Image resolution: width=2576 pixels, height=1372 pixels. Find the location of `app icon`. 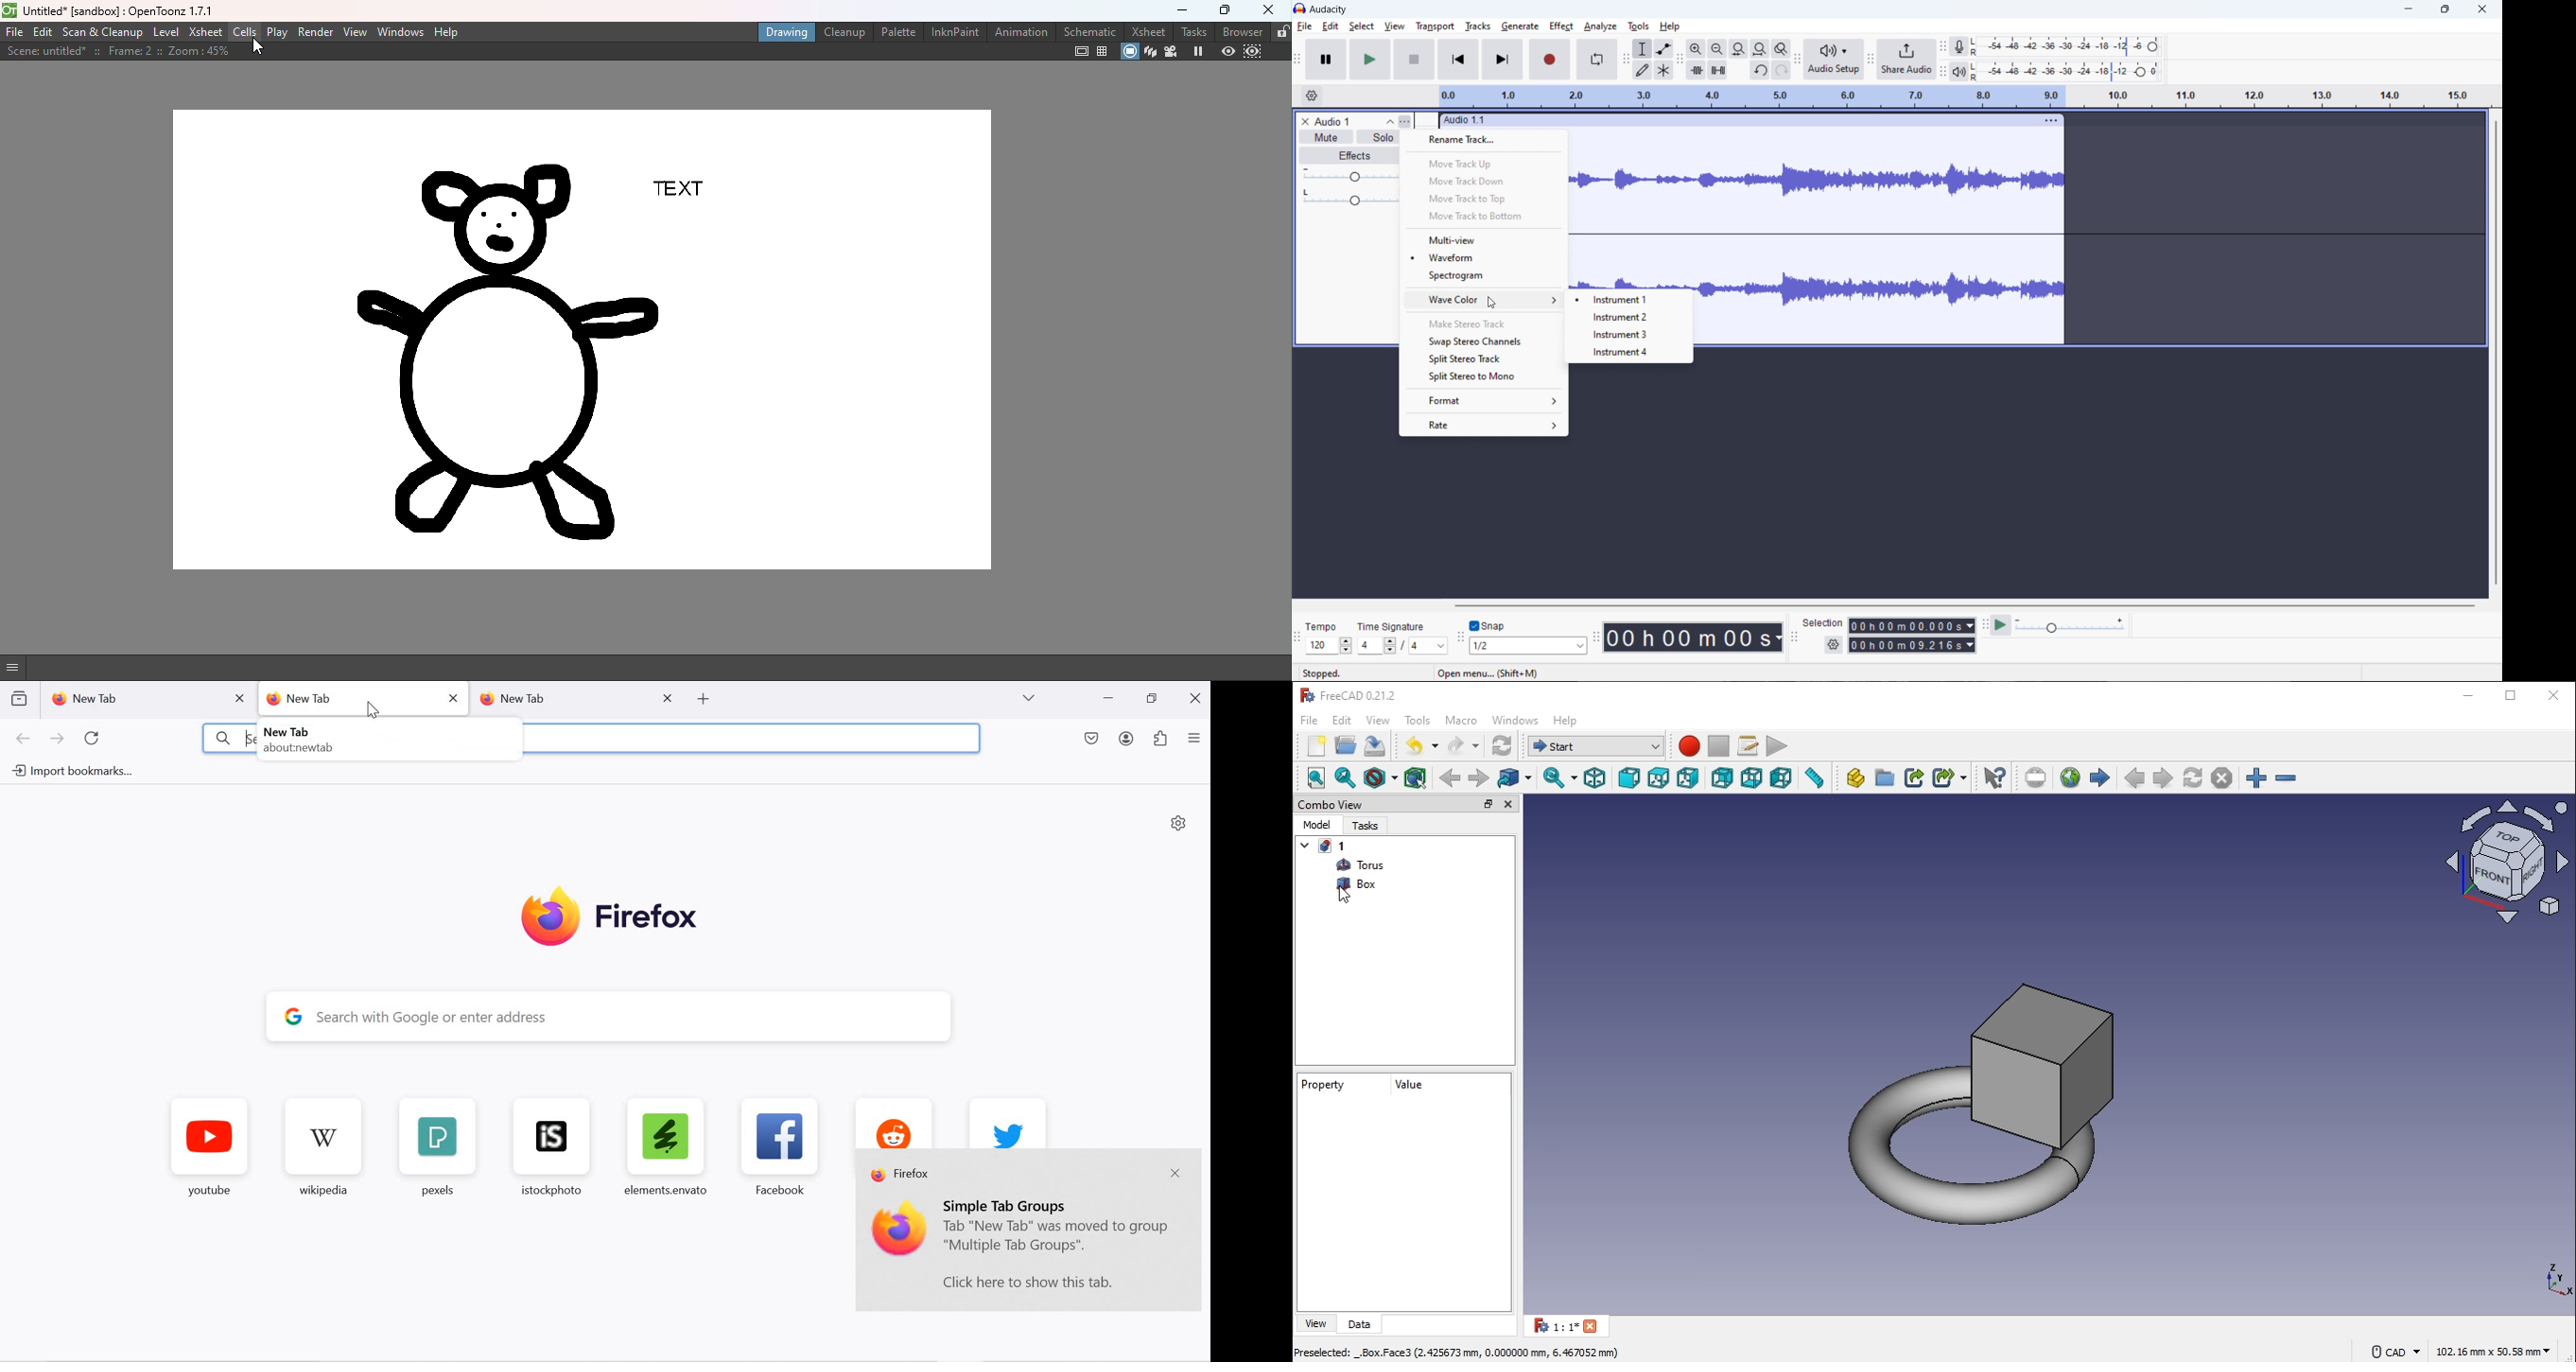

app icon is located at coordinates (900, 1230).